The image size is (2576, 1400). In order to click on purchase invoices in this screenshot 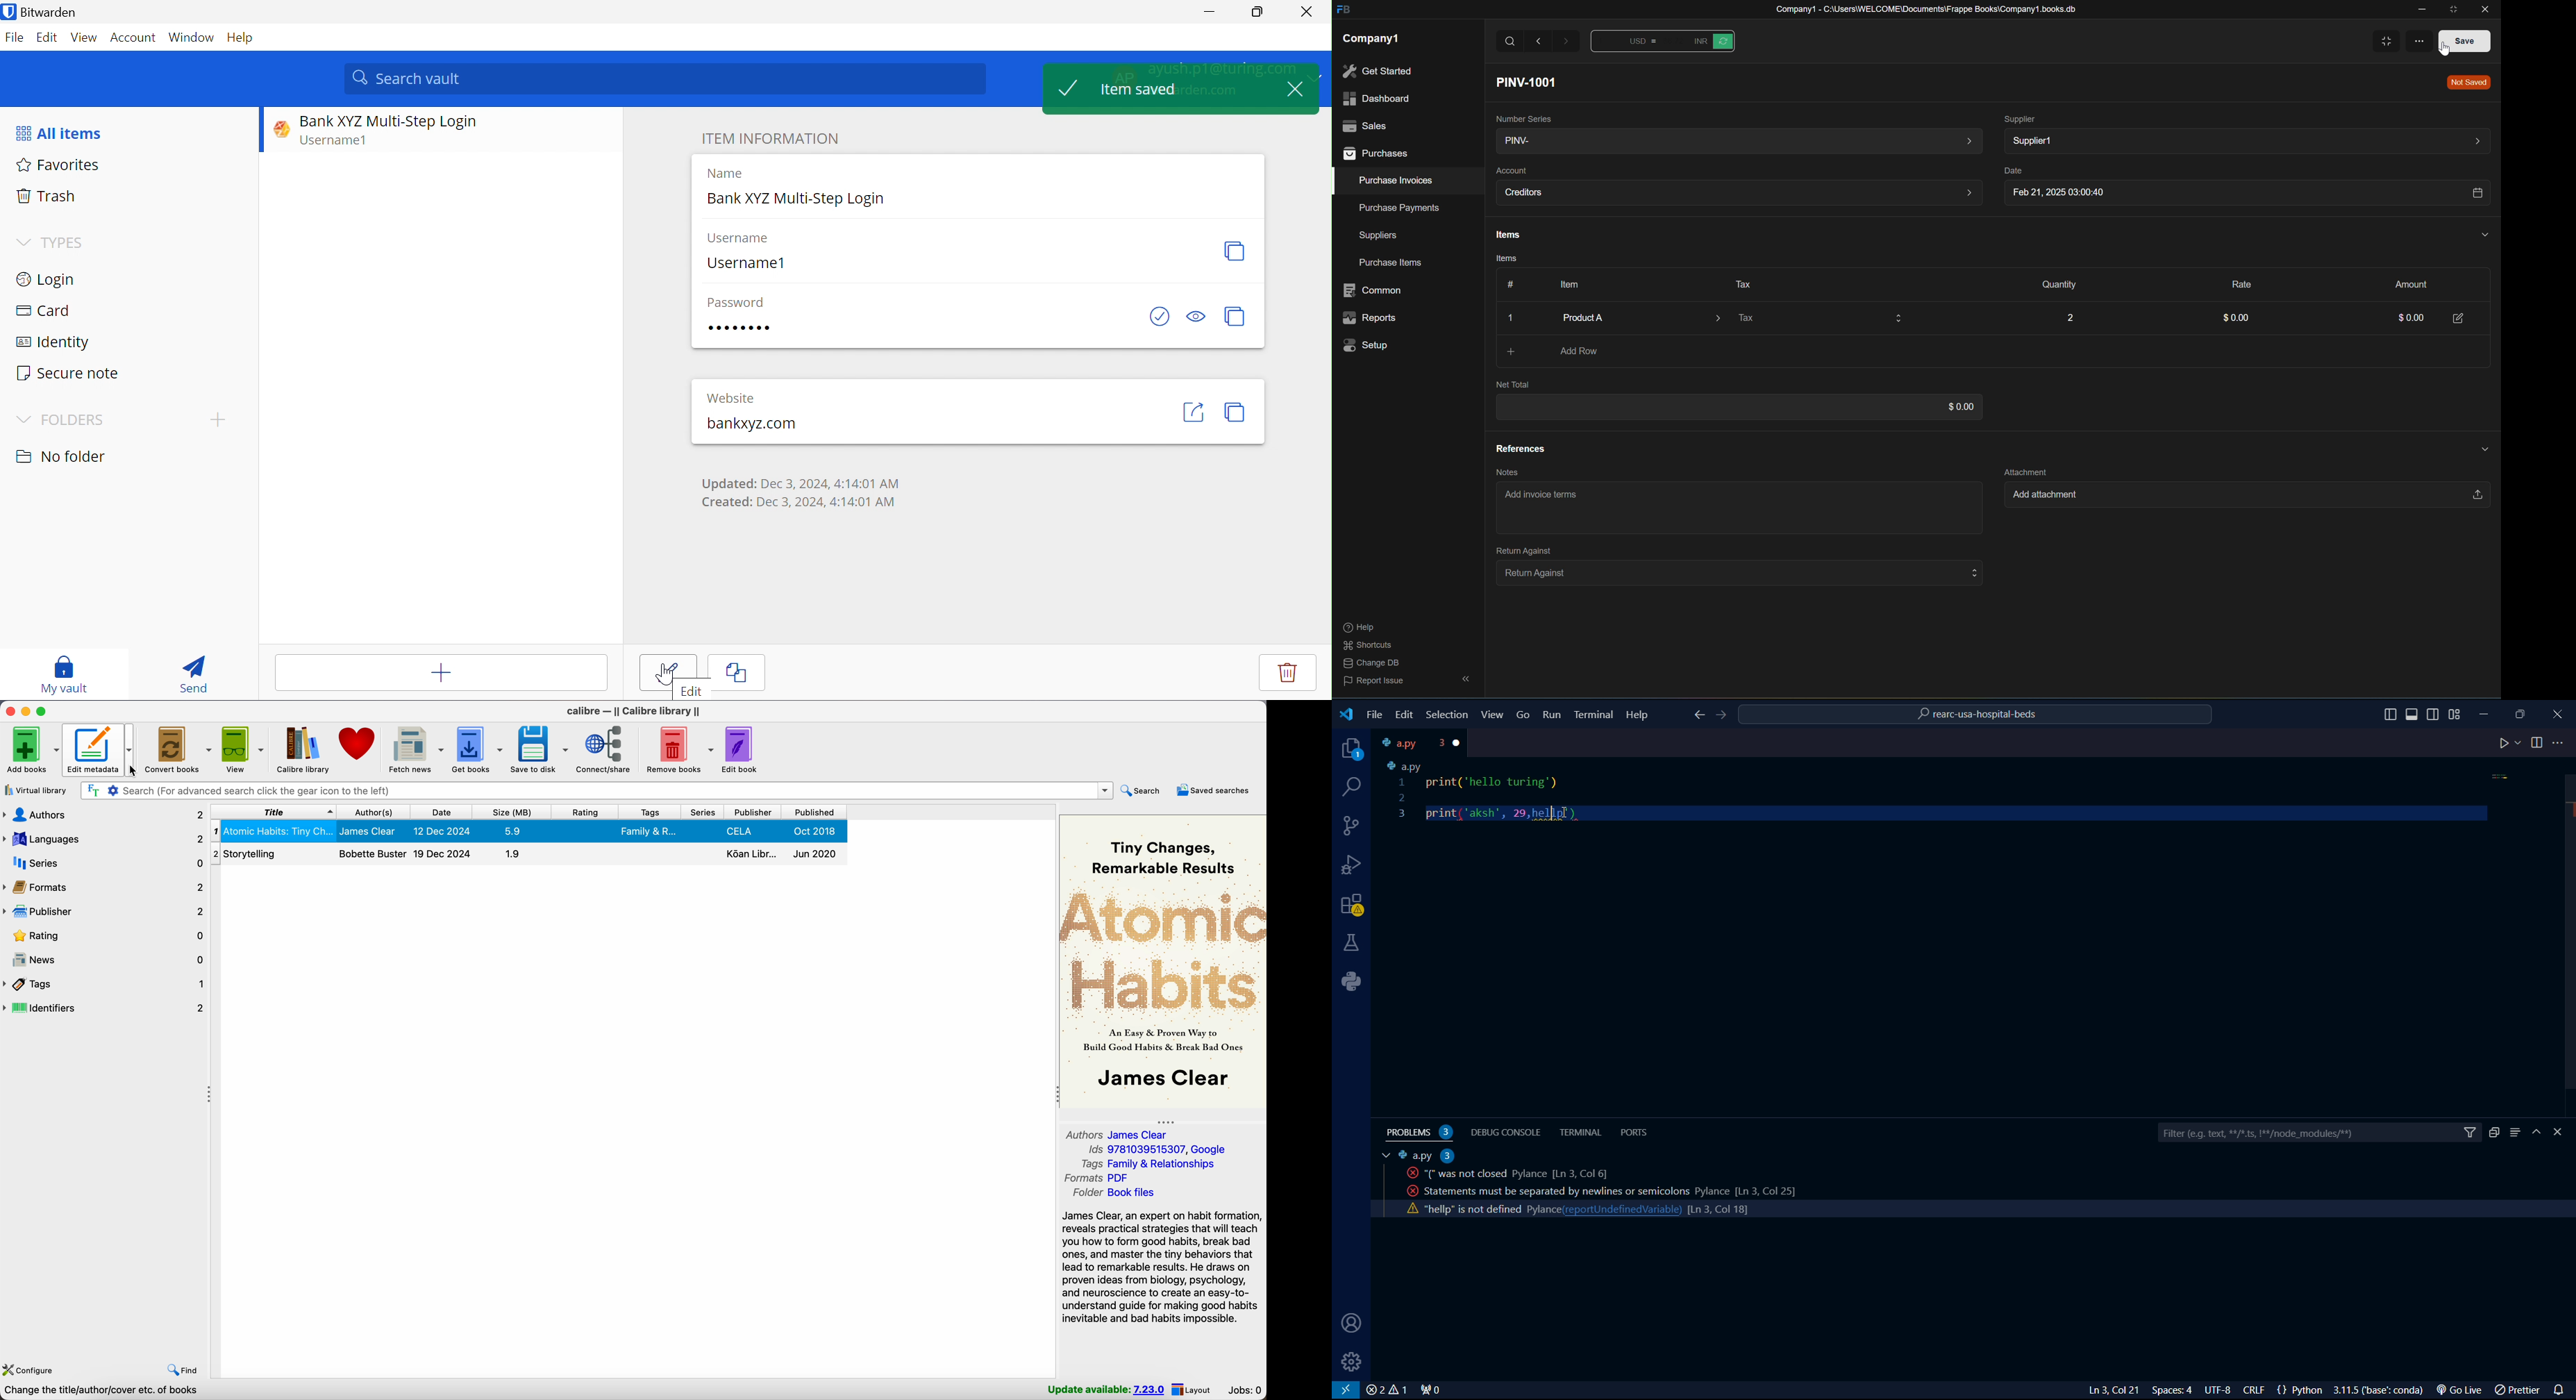, I will do `click(1397, 181)`.